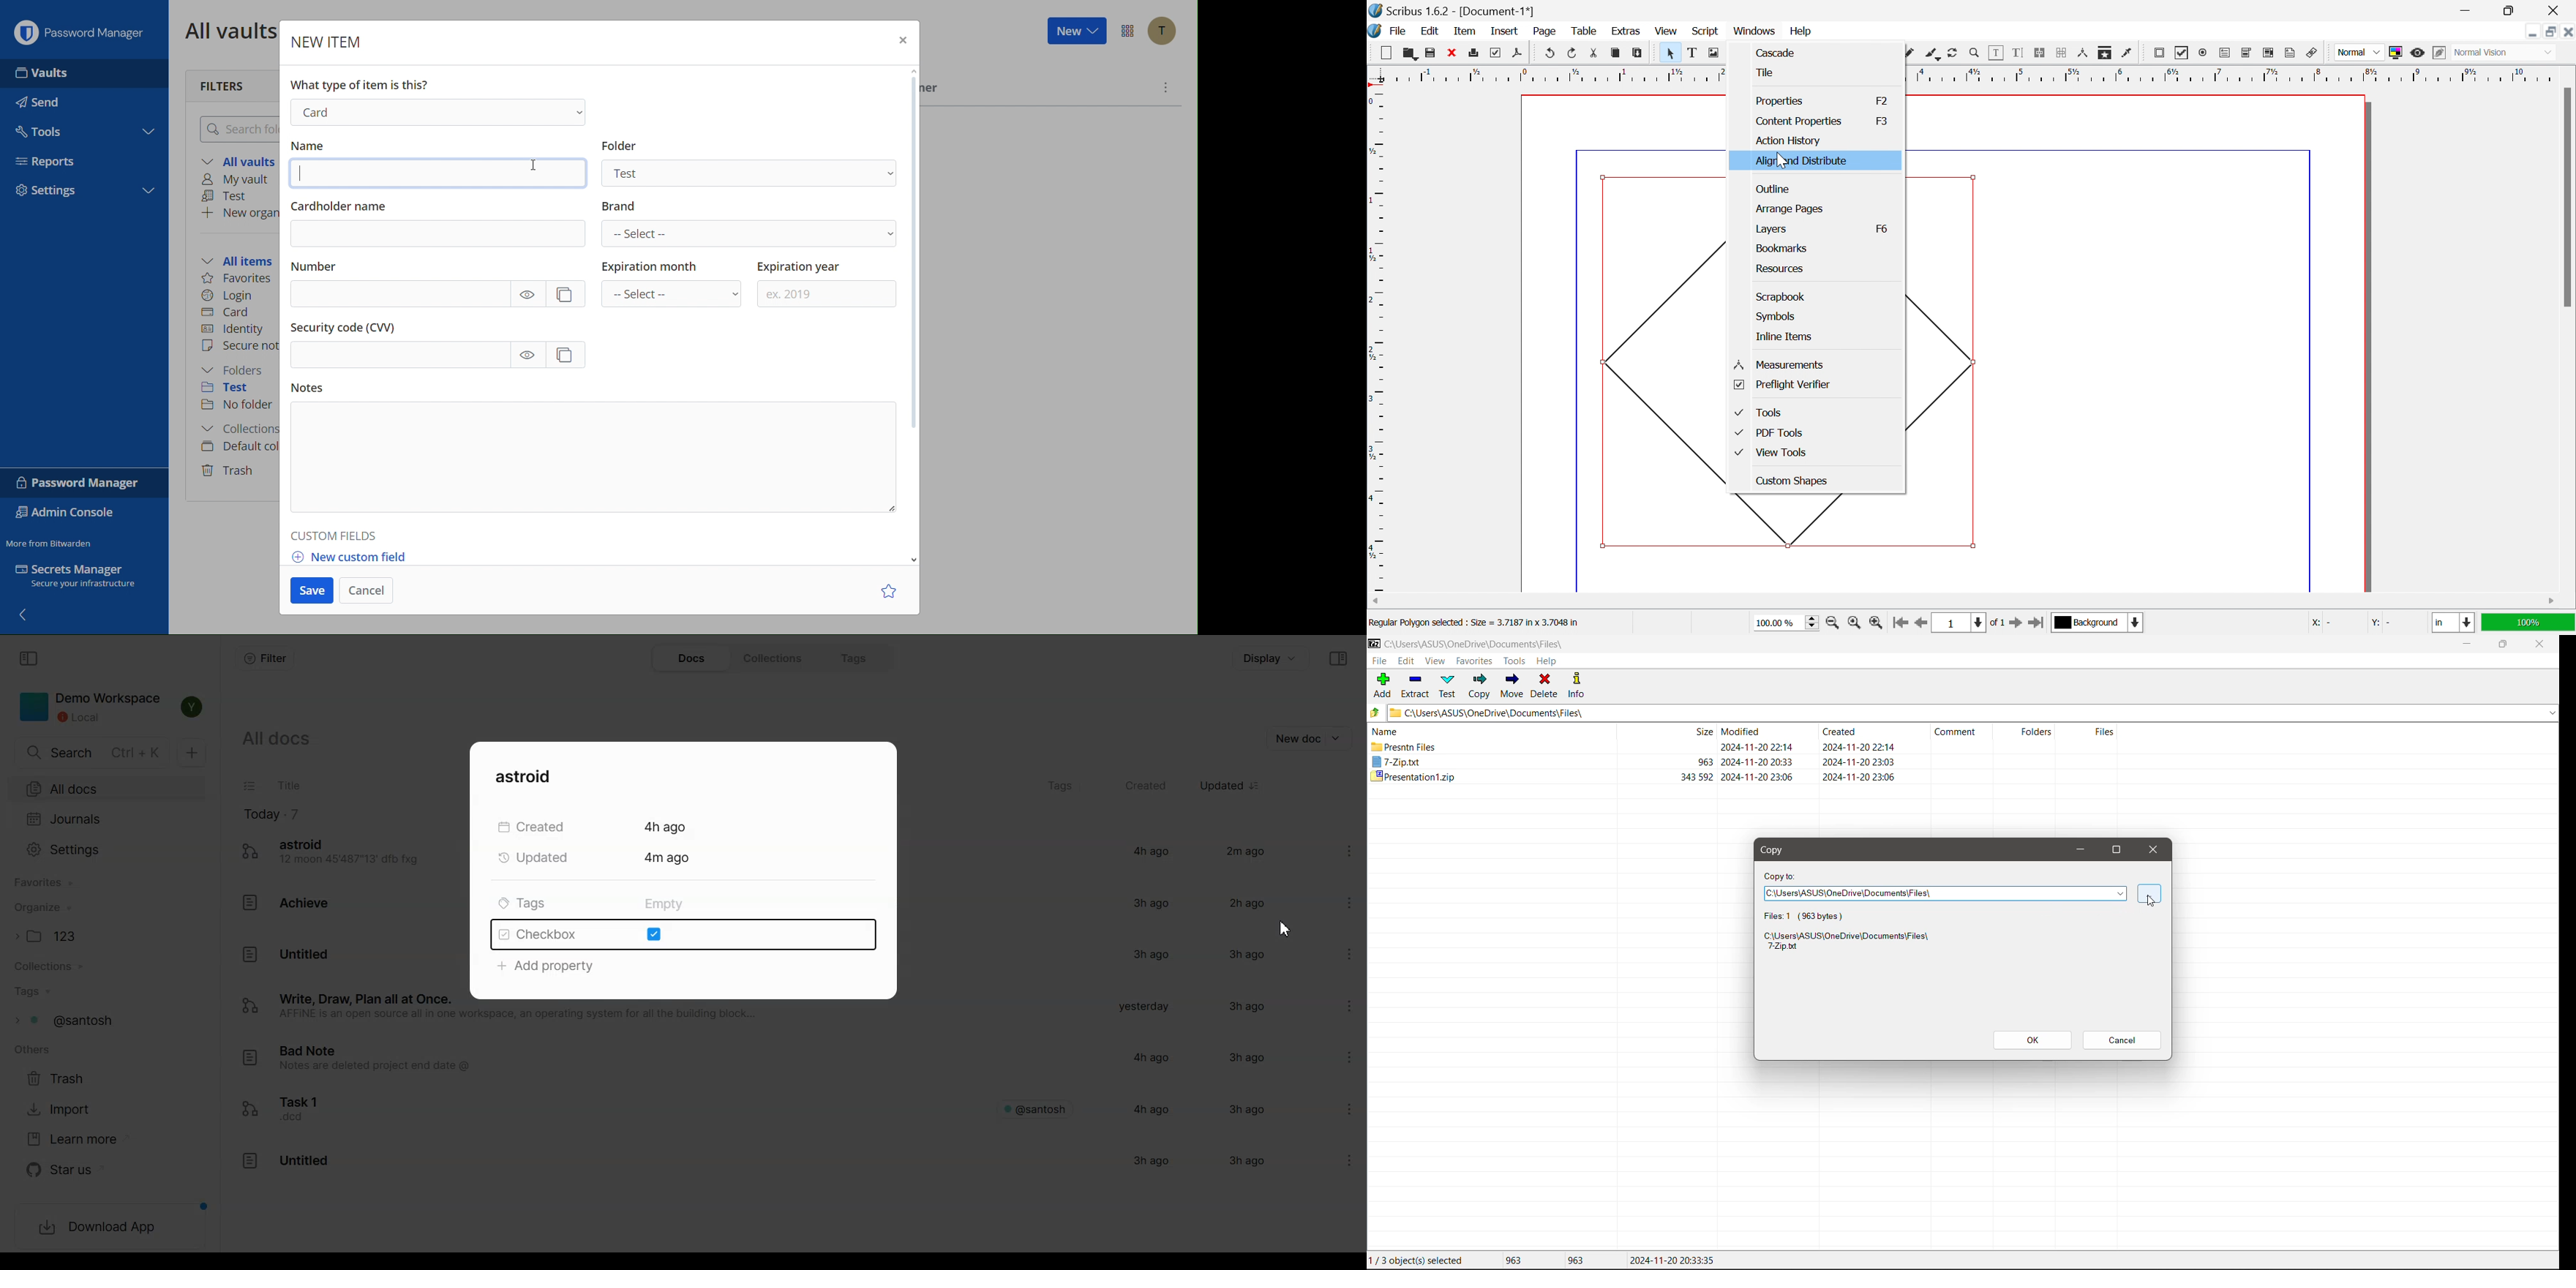 This screenshot has height=1288, width=2576. I want to click on Resources, so click(1781, 270).